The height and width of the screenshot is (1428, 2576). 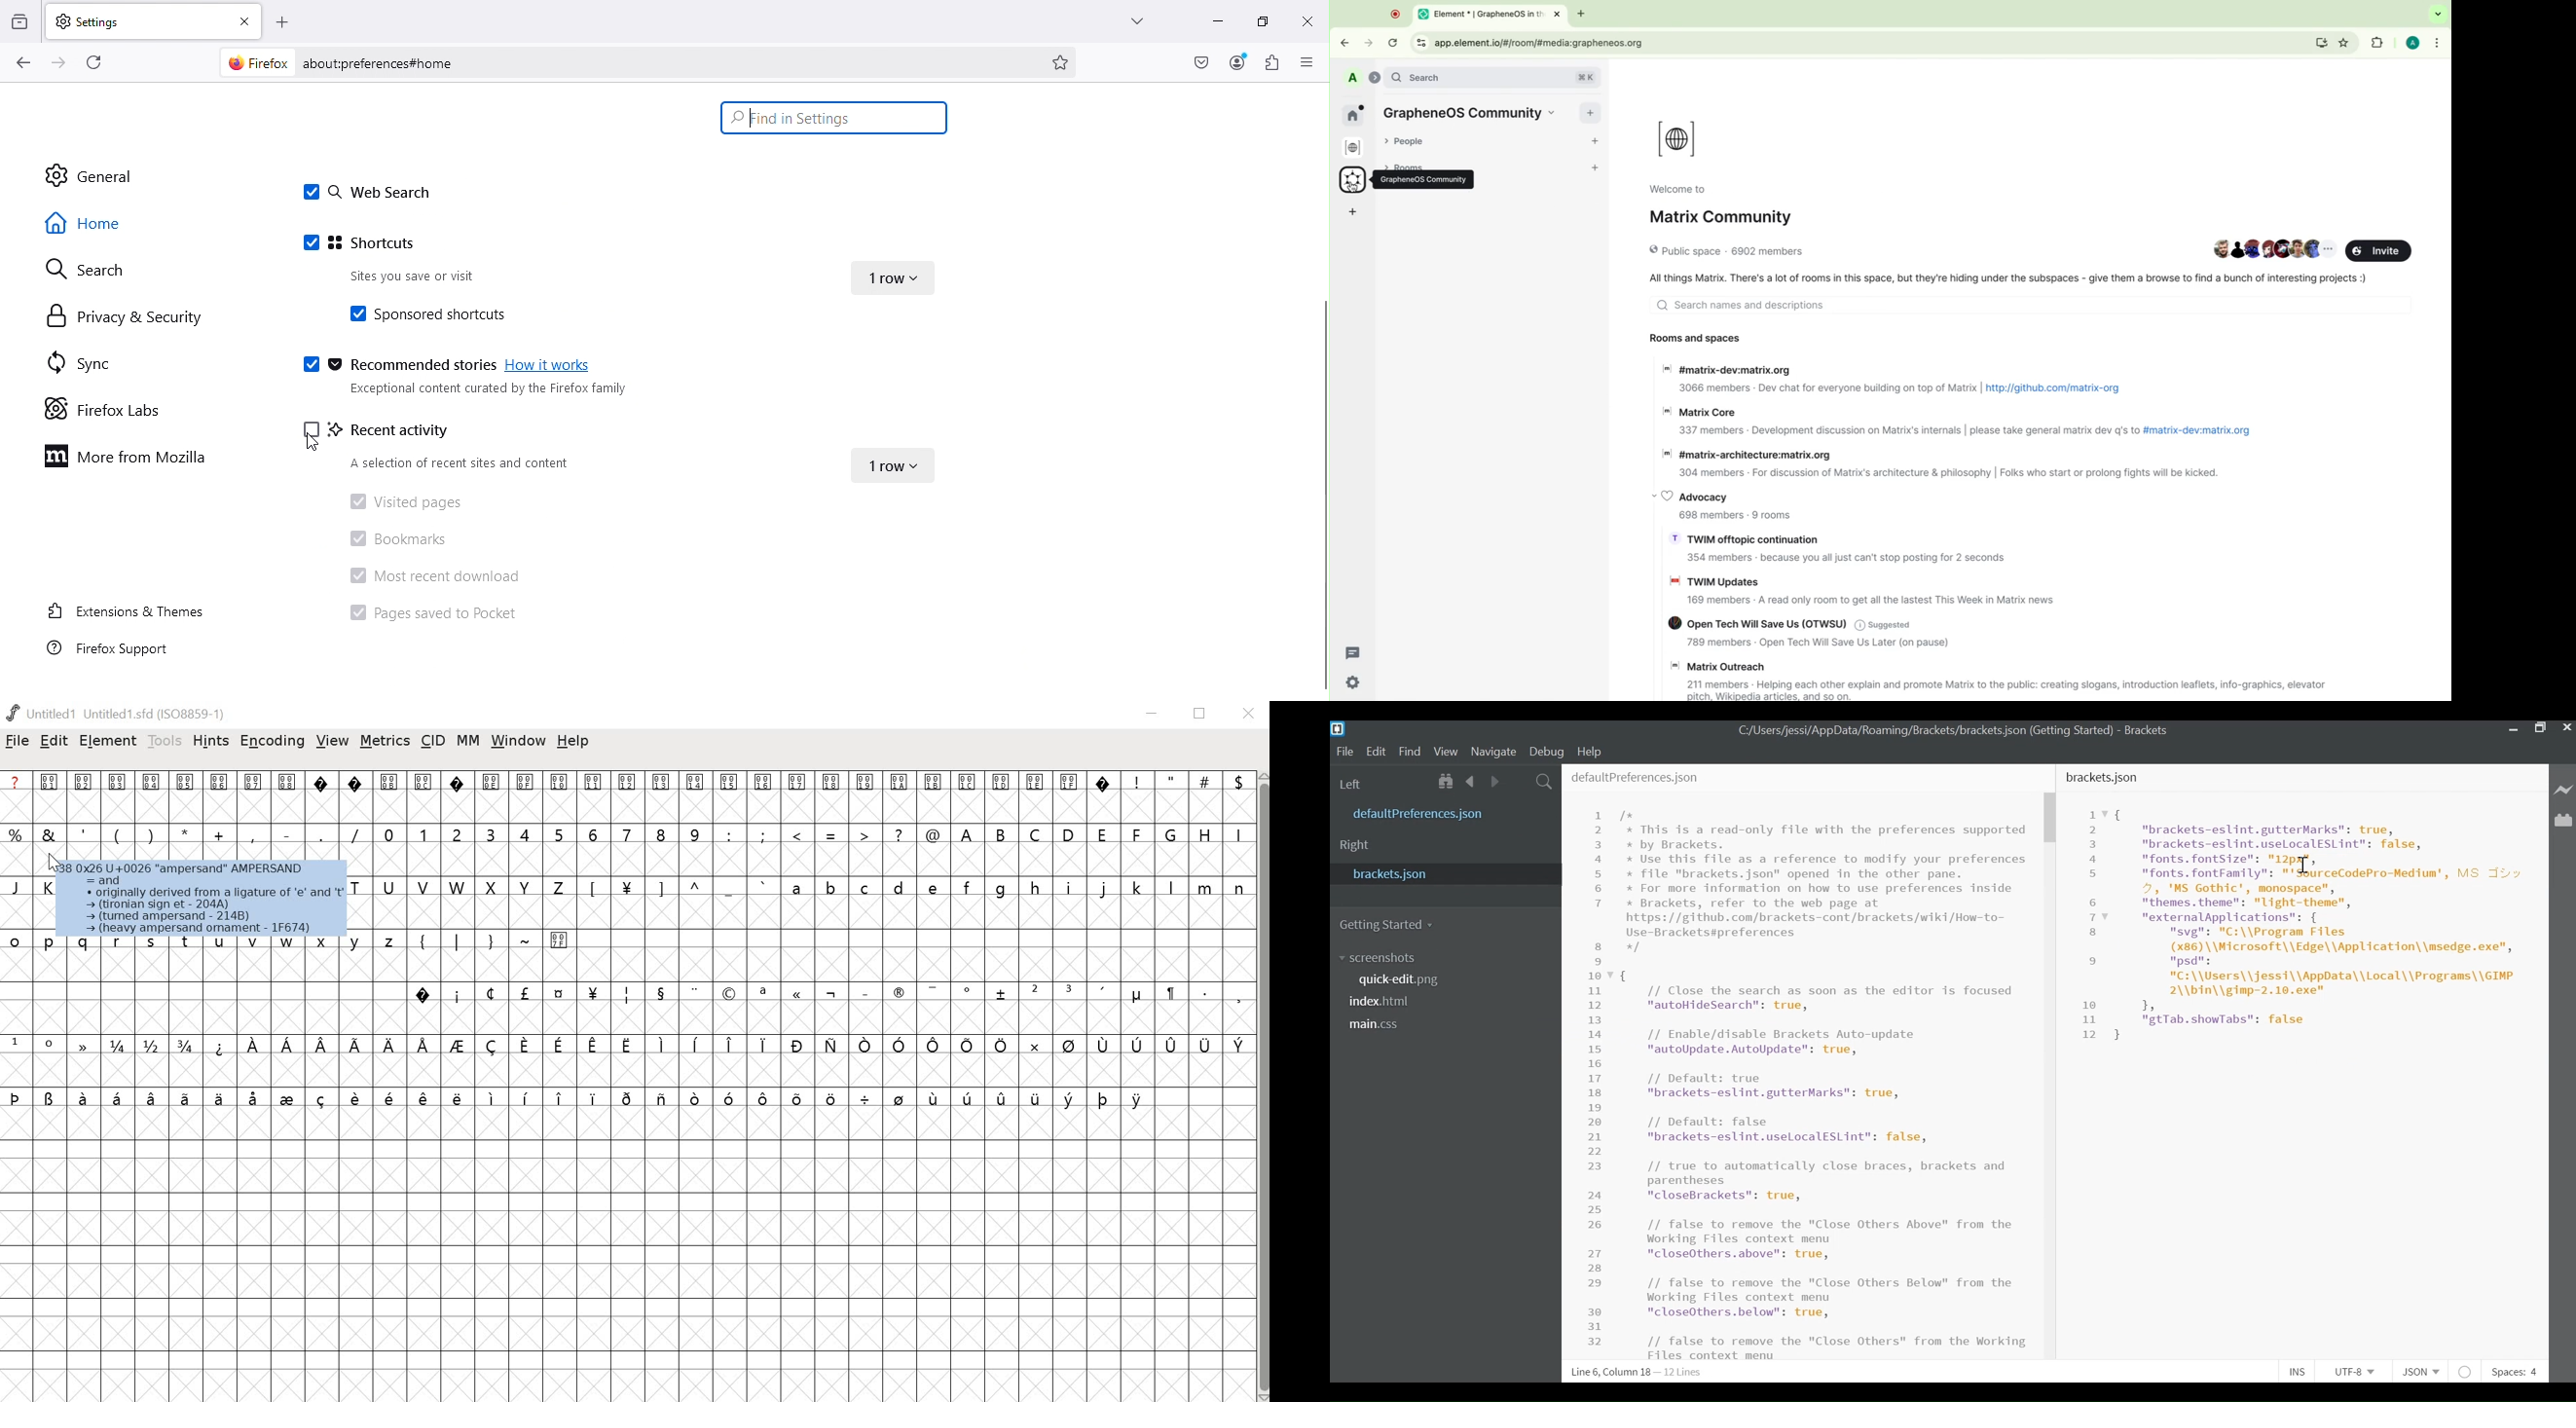 I want to click on Extensions, so click(x=1272, y=62).